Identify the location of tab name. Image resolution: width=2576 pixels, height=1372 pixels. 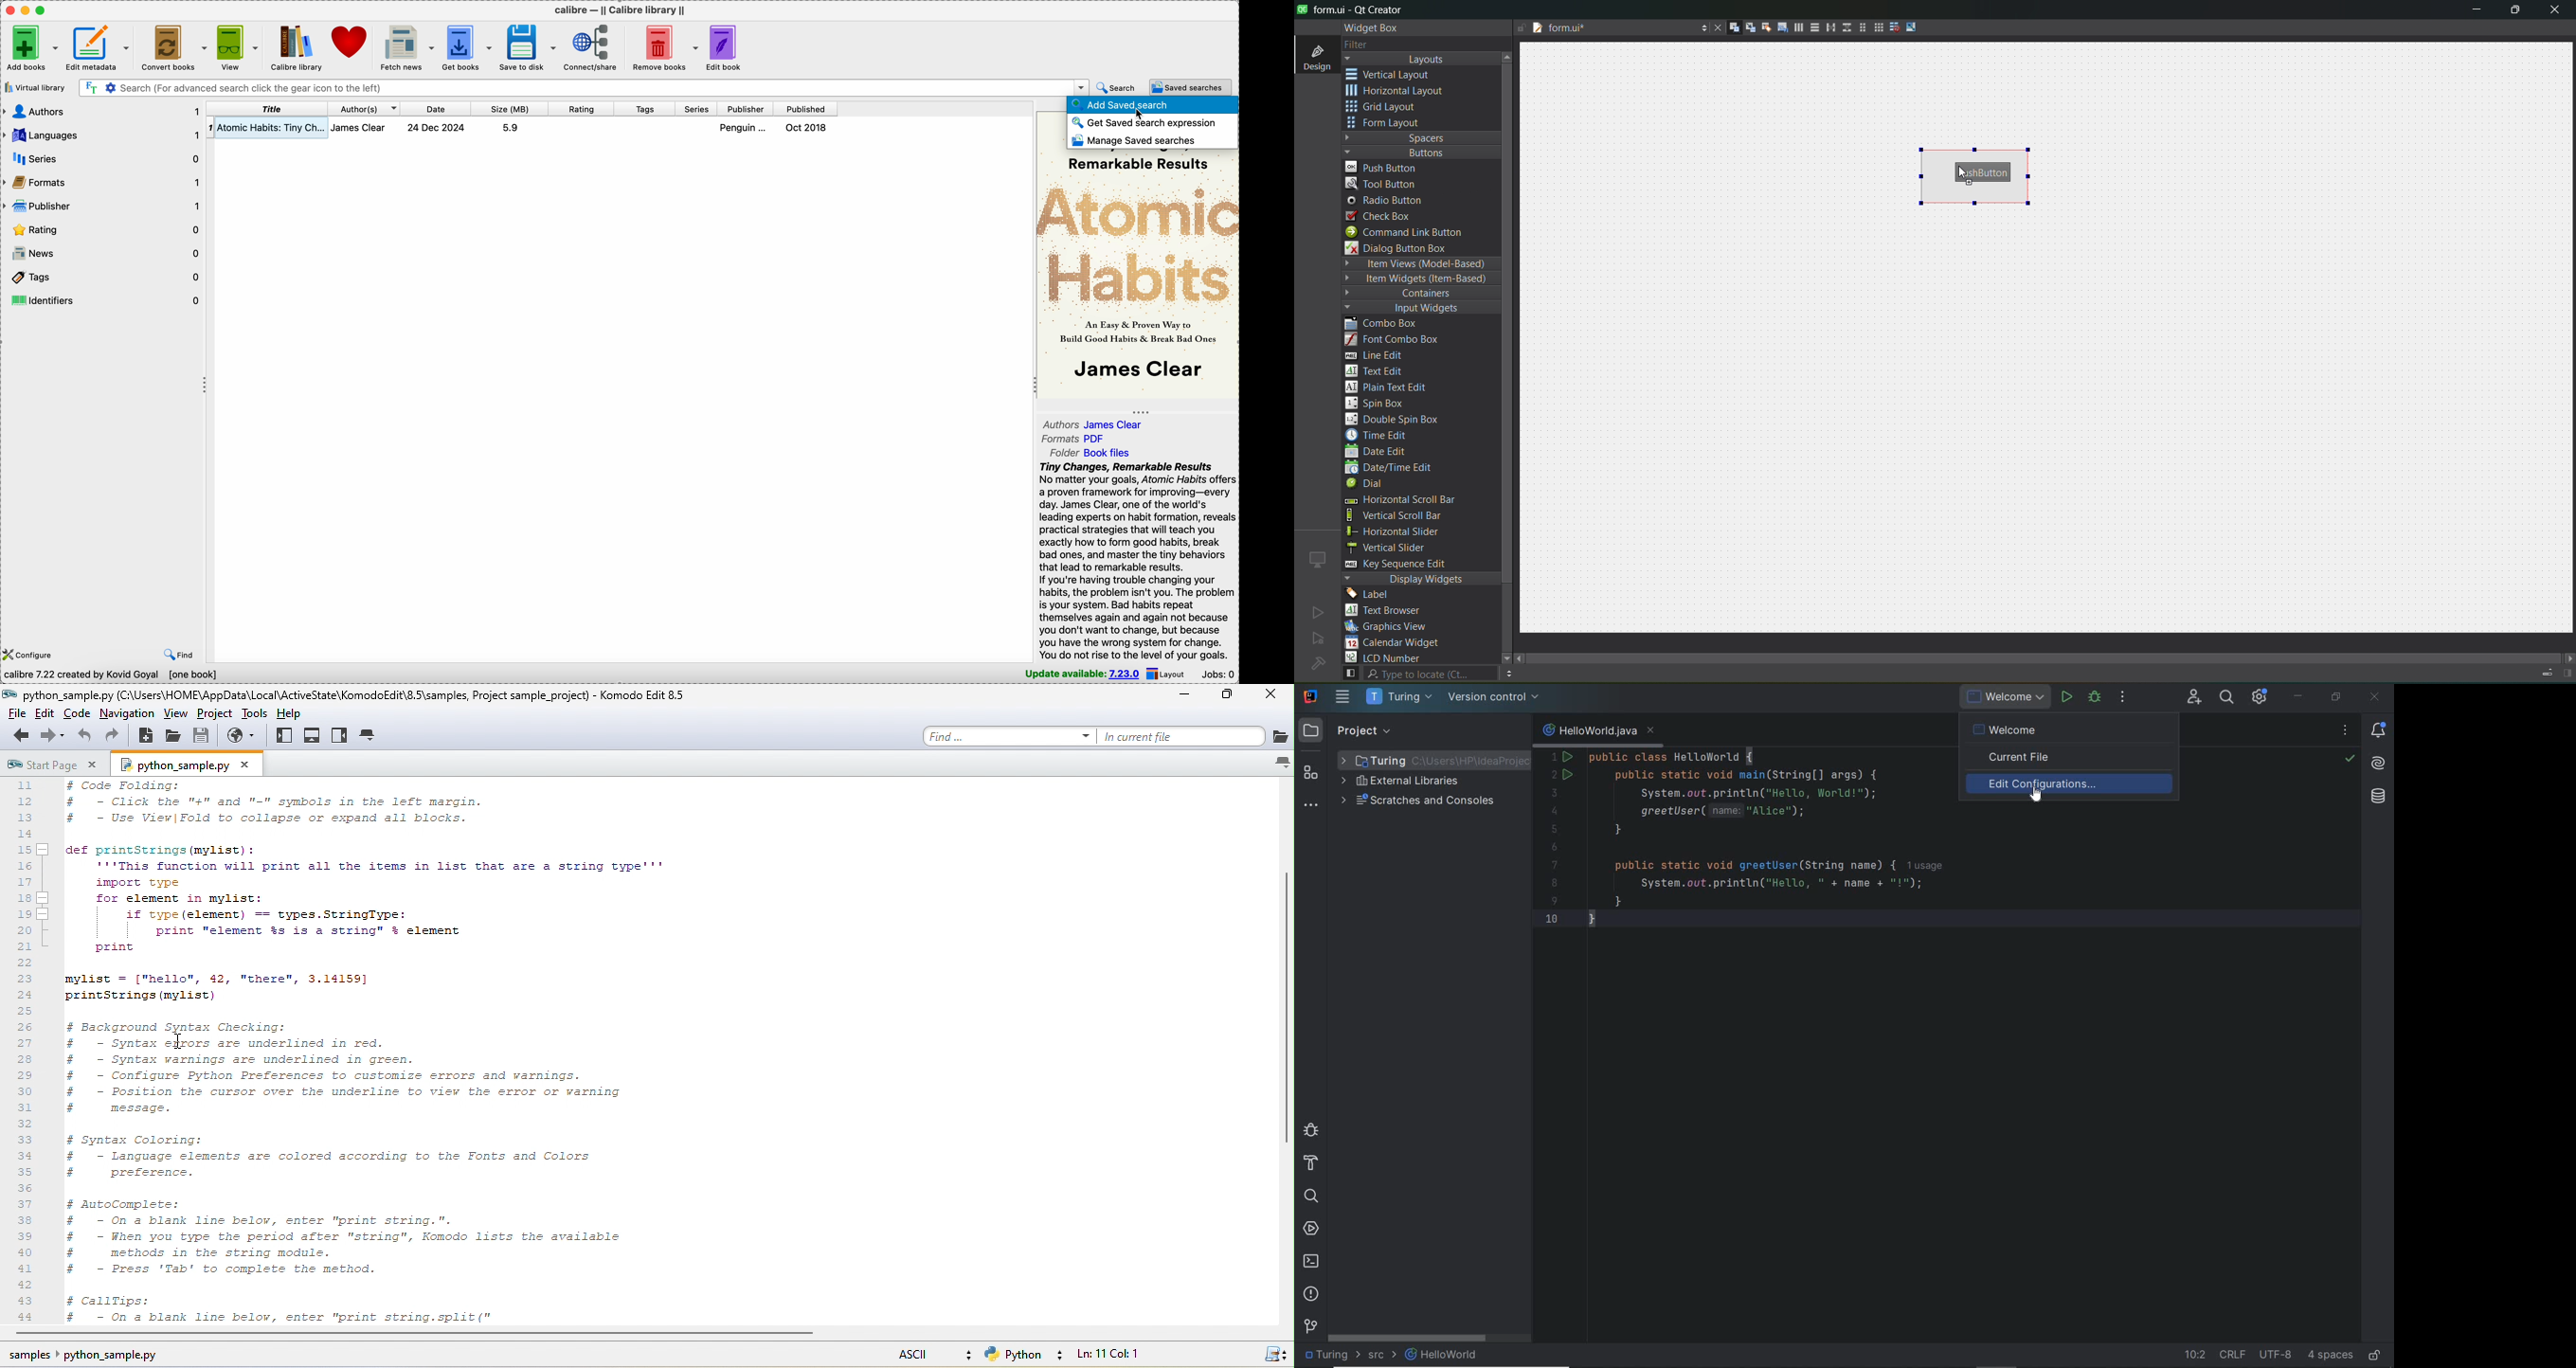
(1611, 29).